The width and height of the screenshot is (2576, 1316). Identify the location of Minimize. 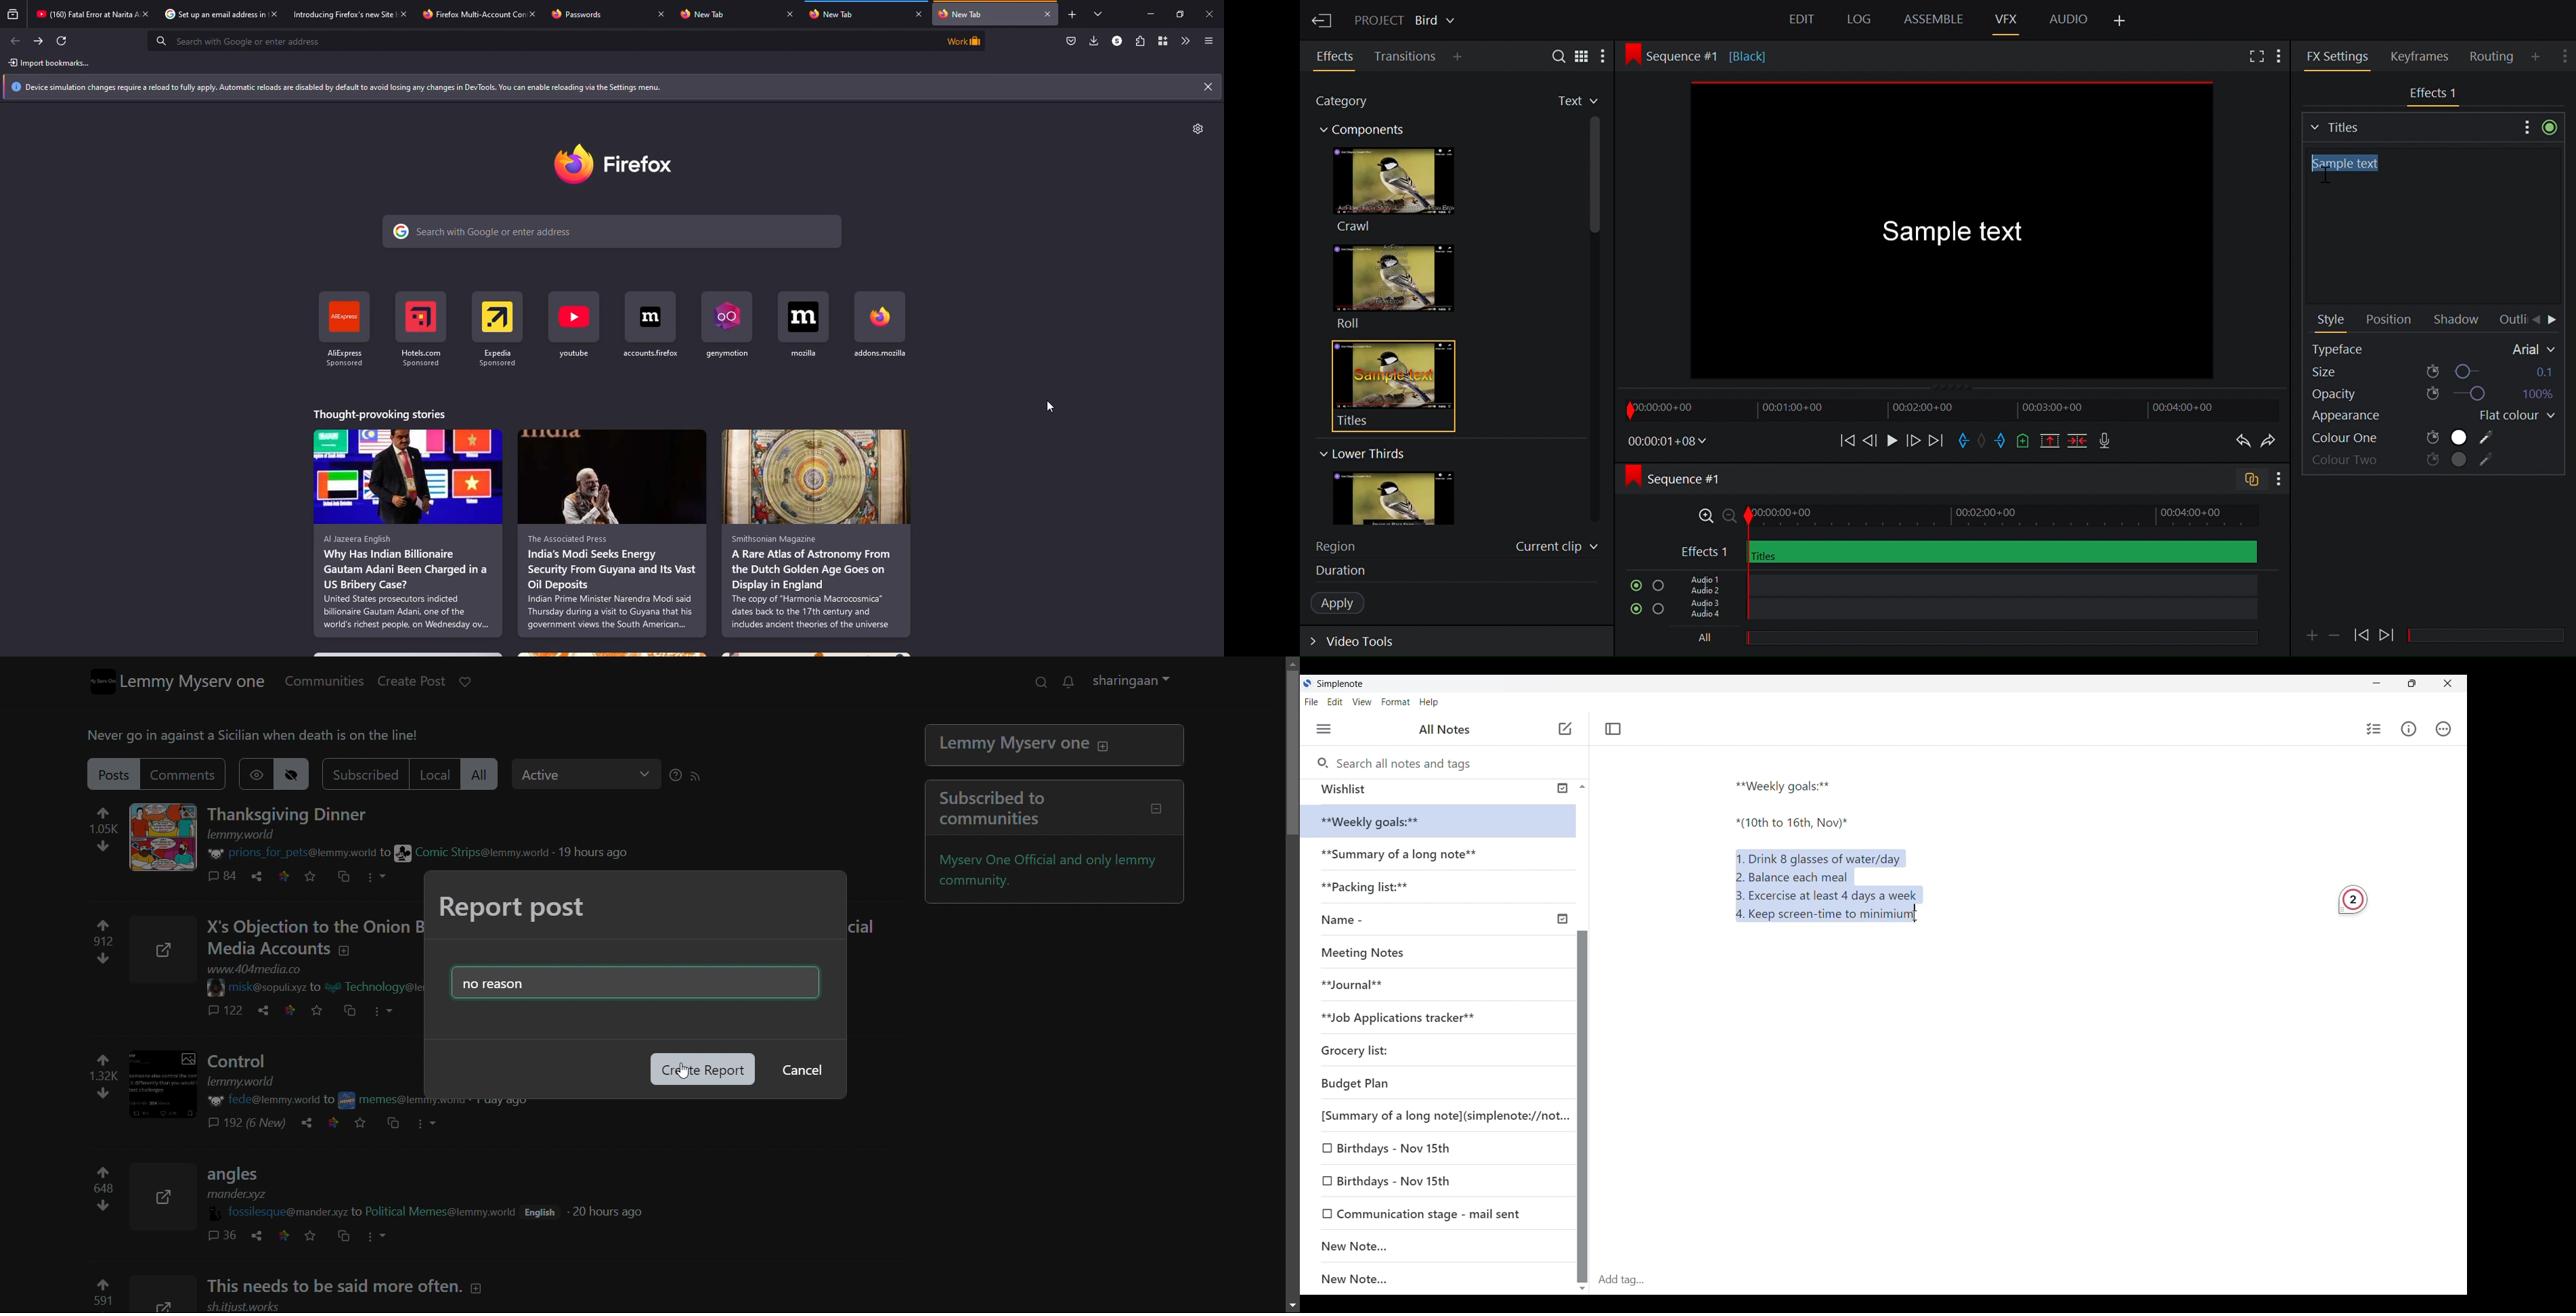
(2335, 634).